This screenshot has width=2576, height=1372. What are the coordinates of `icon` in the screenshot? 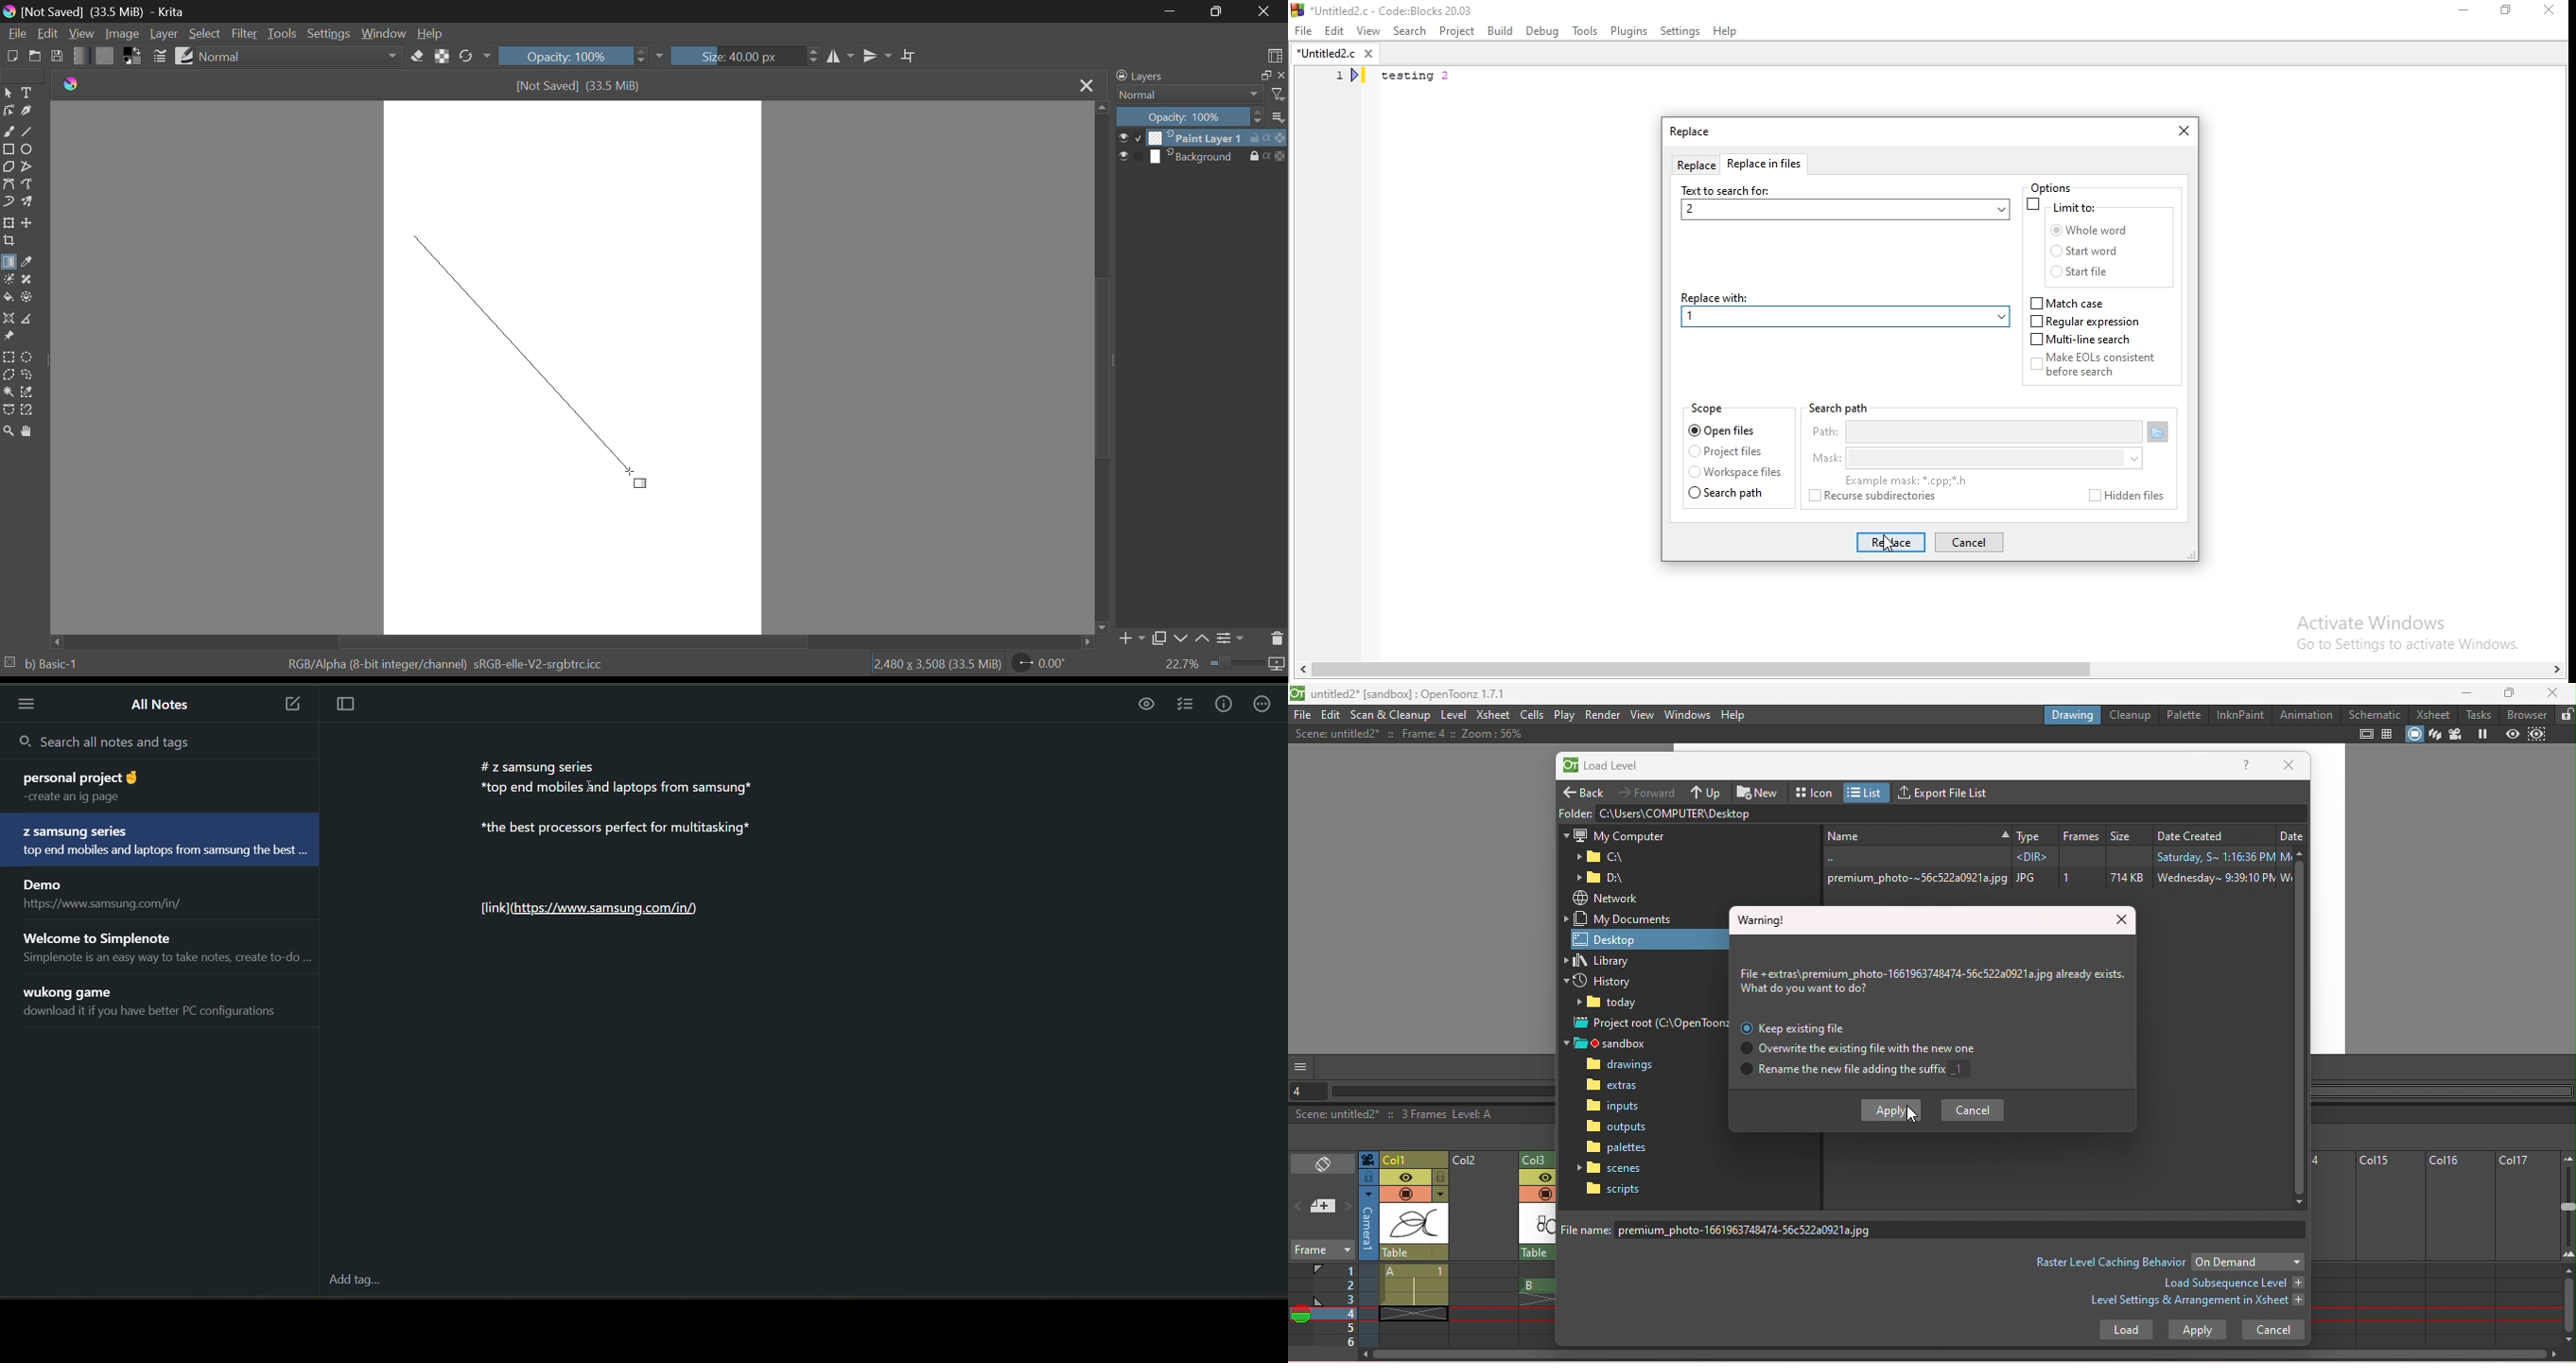 It's located at (1280, 156).